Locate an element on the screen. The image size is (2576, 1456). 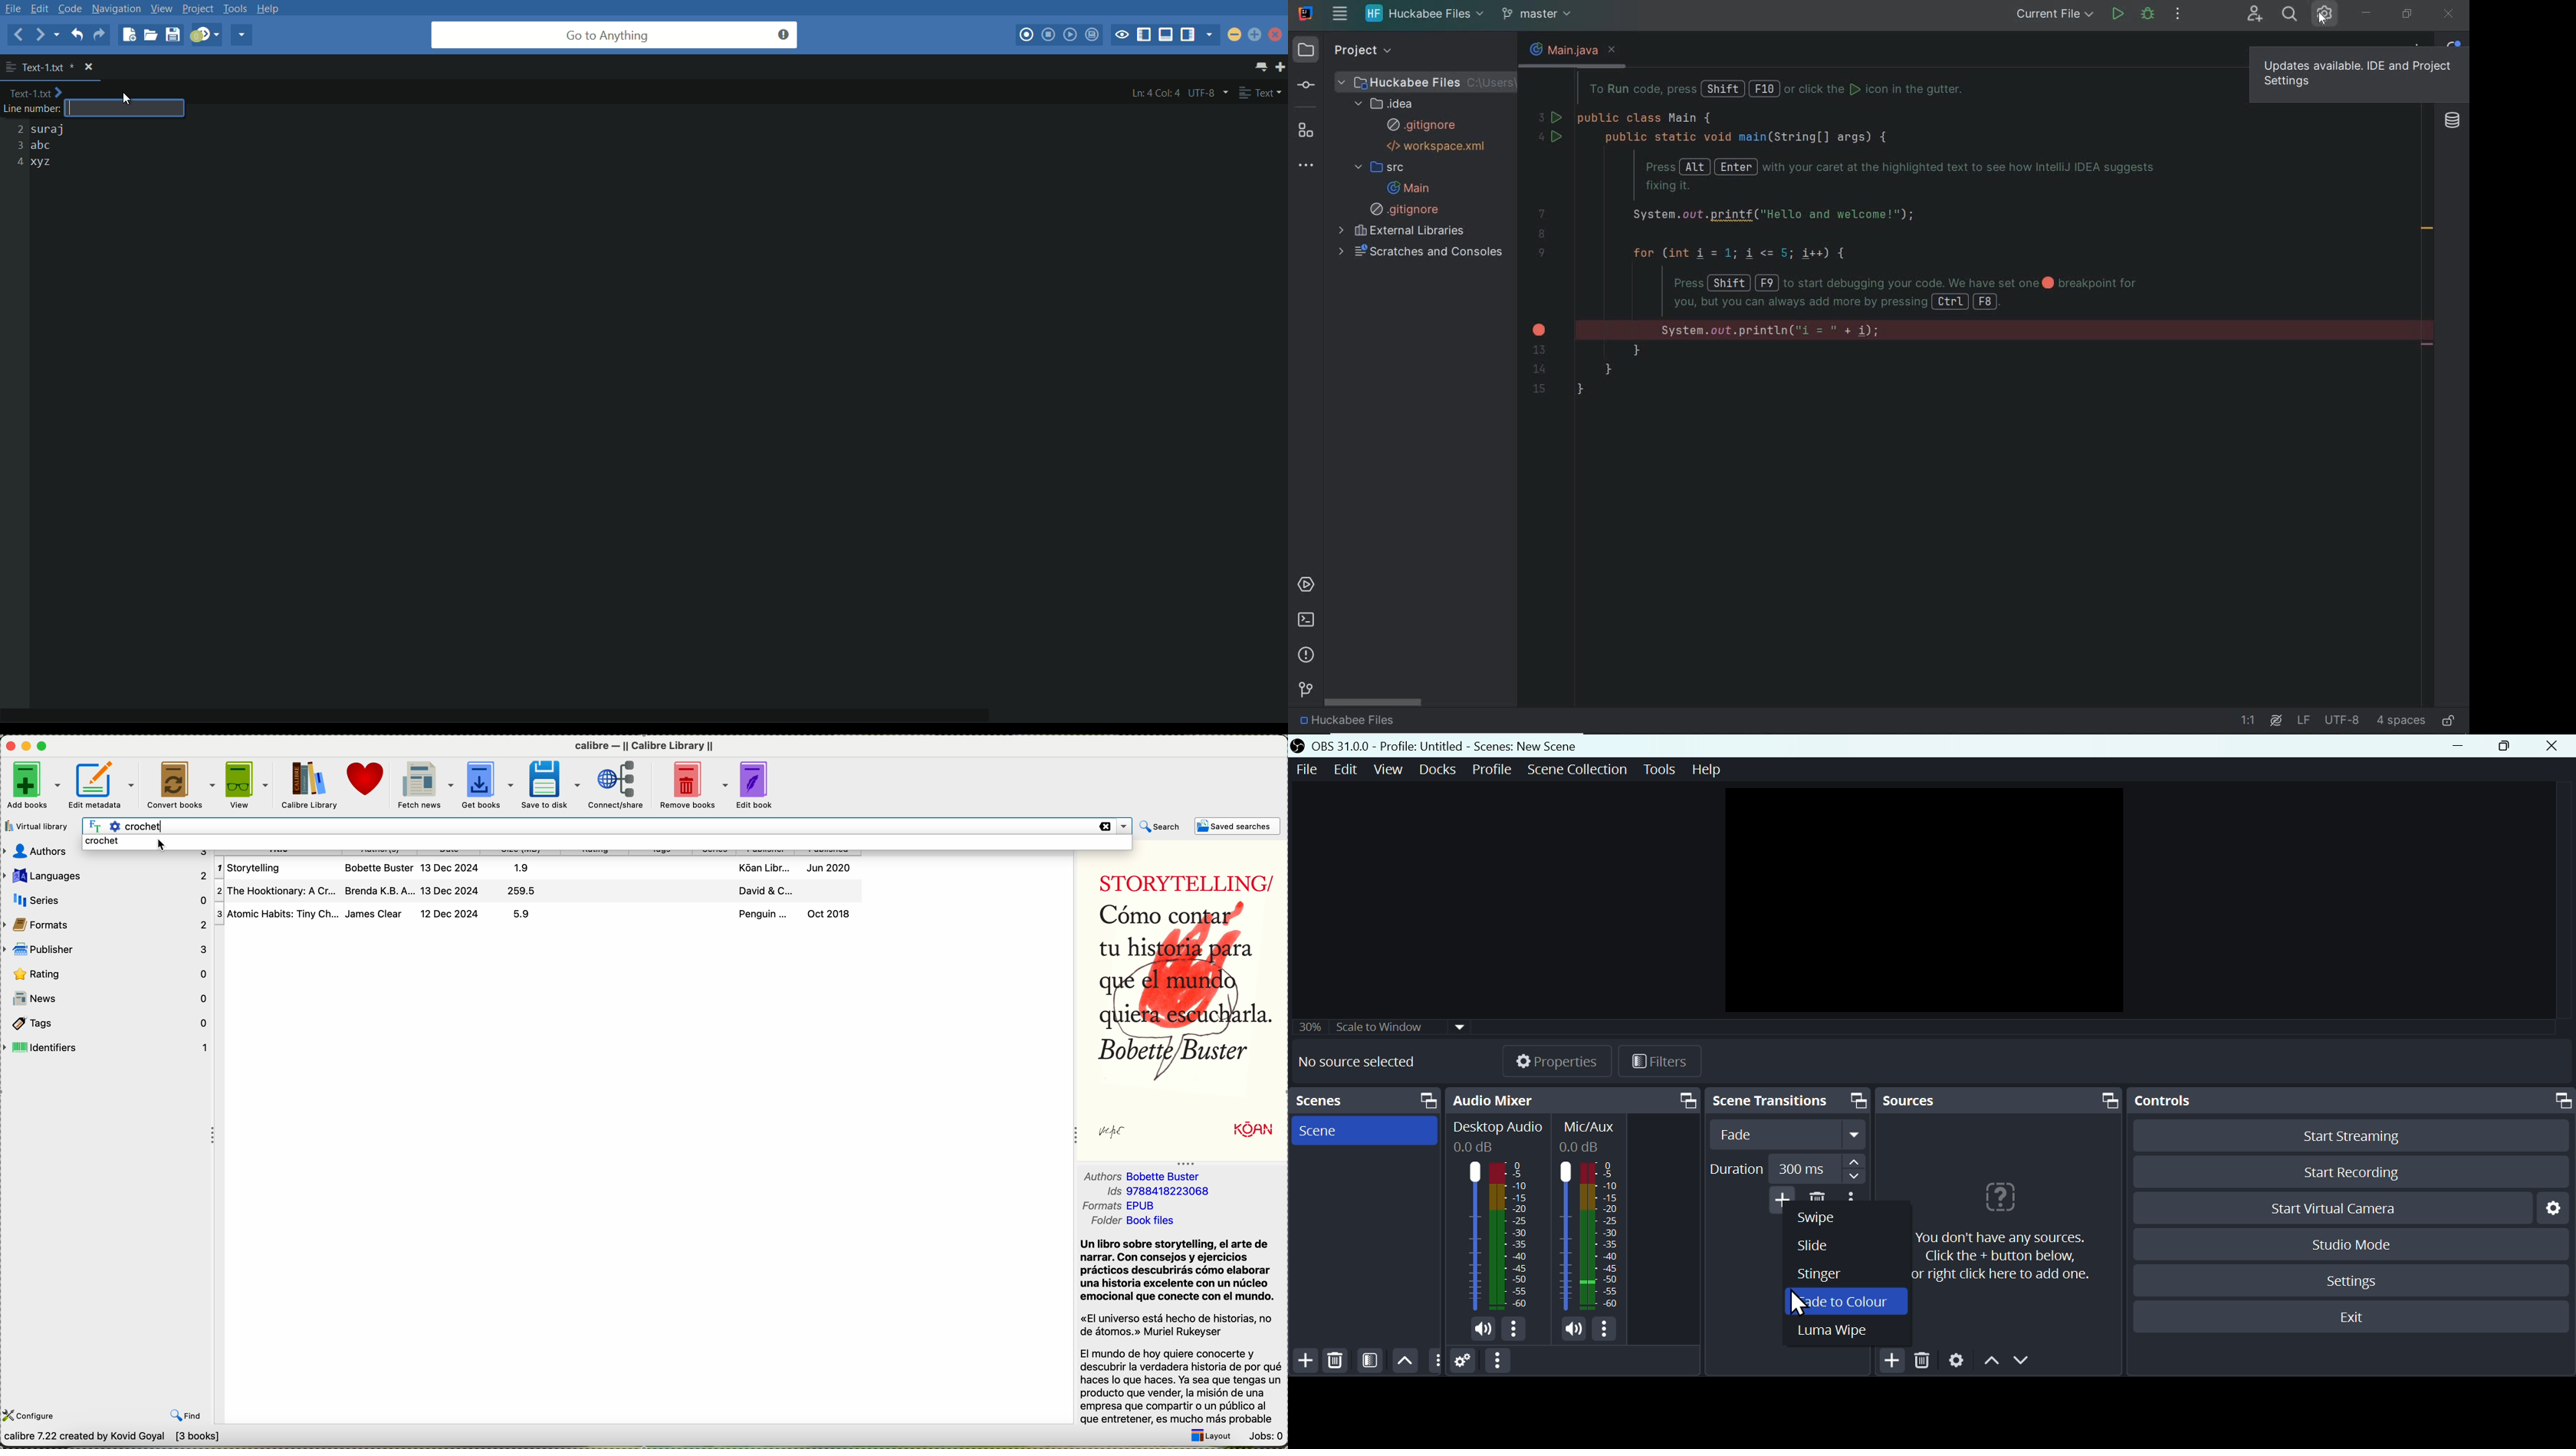
donate is located at coordinates (366, 779).